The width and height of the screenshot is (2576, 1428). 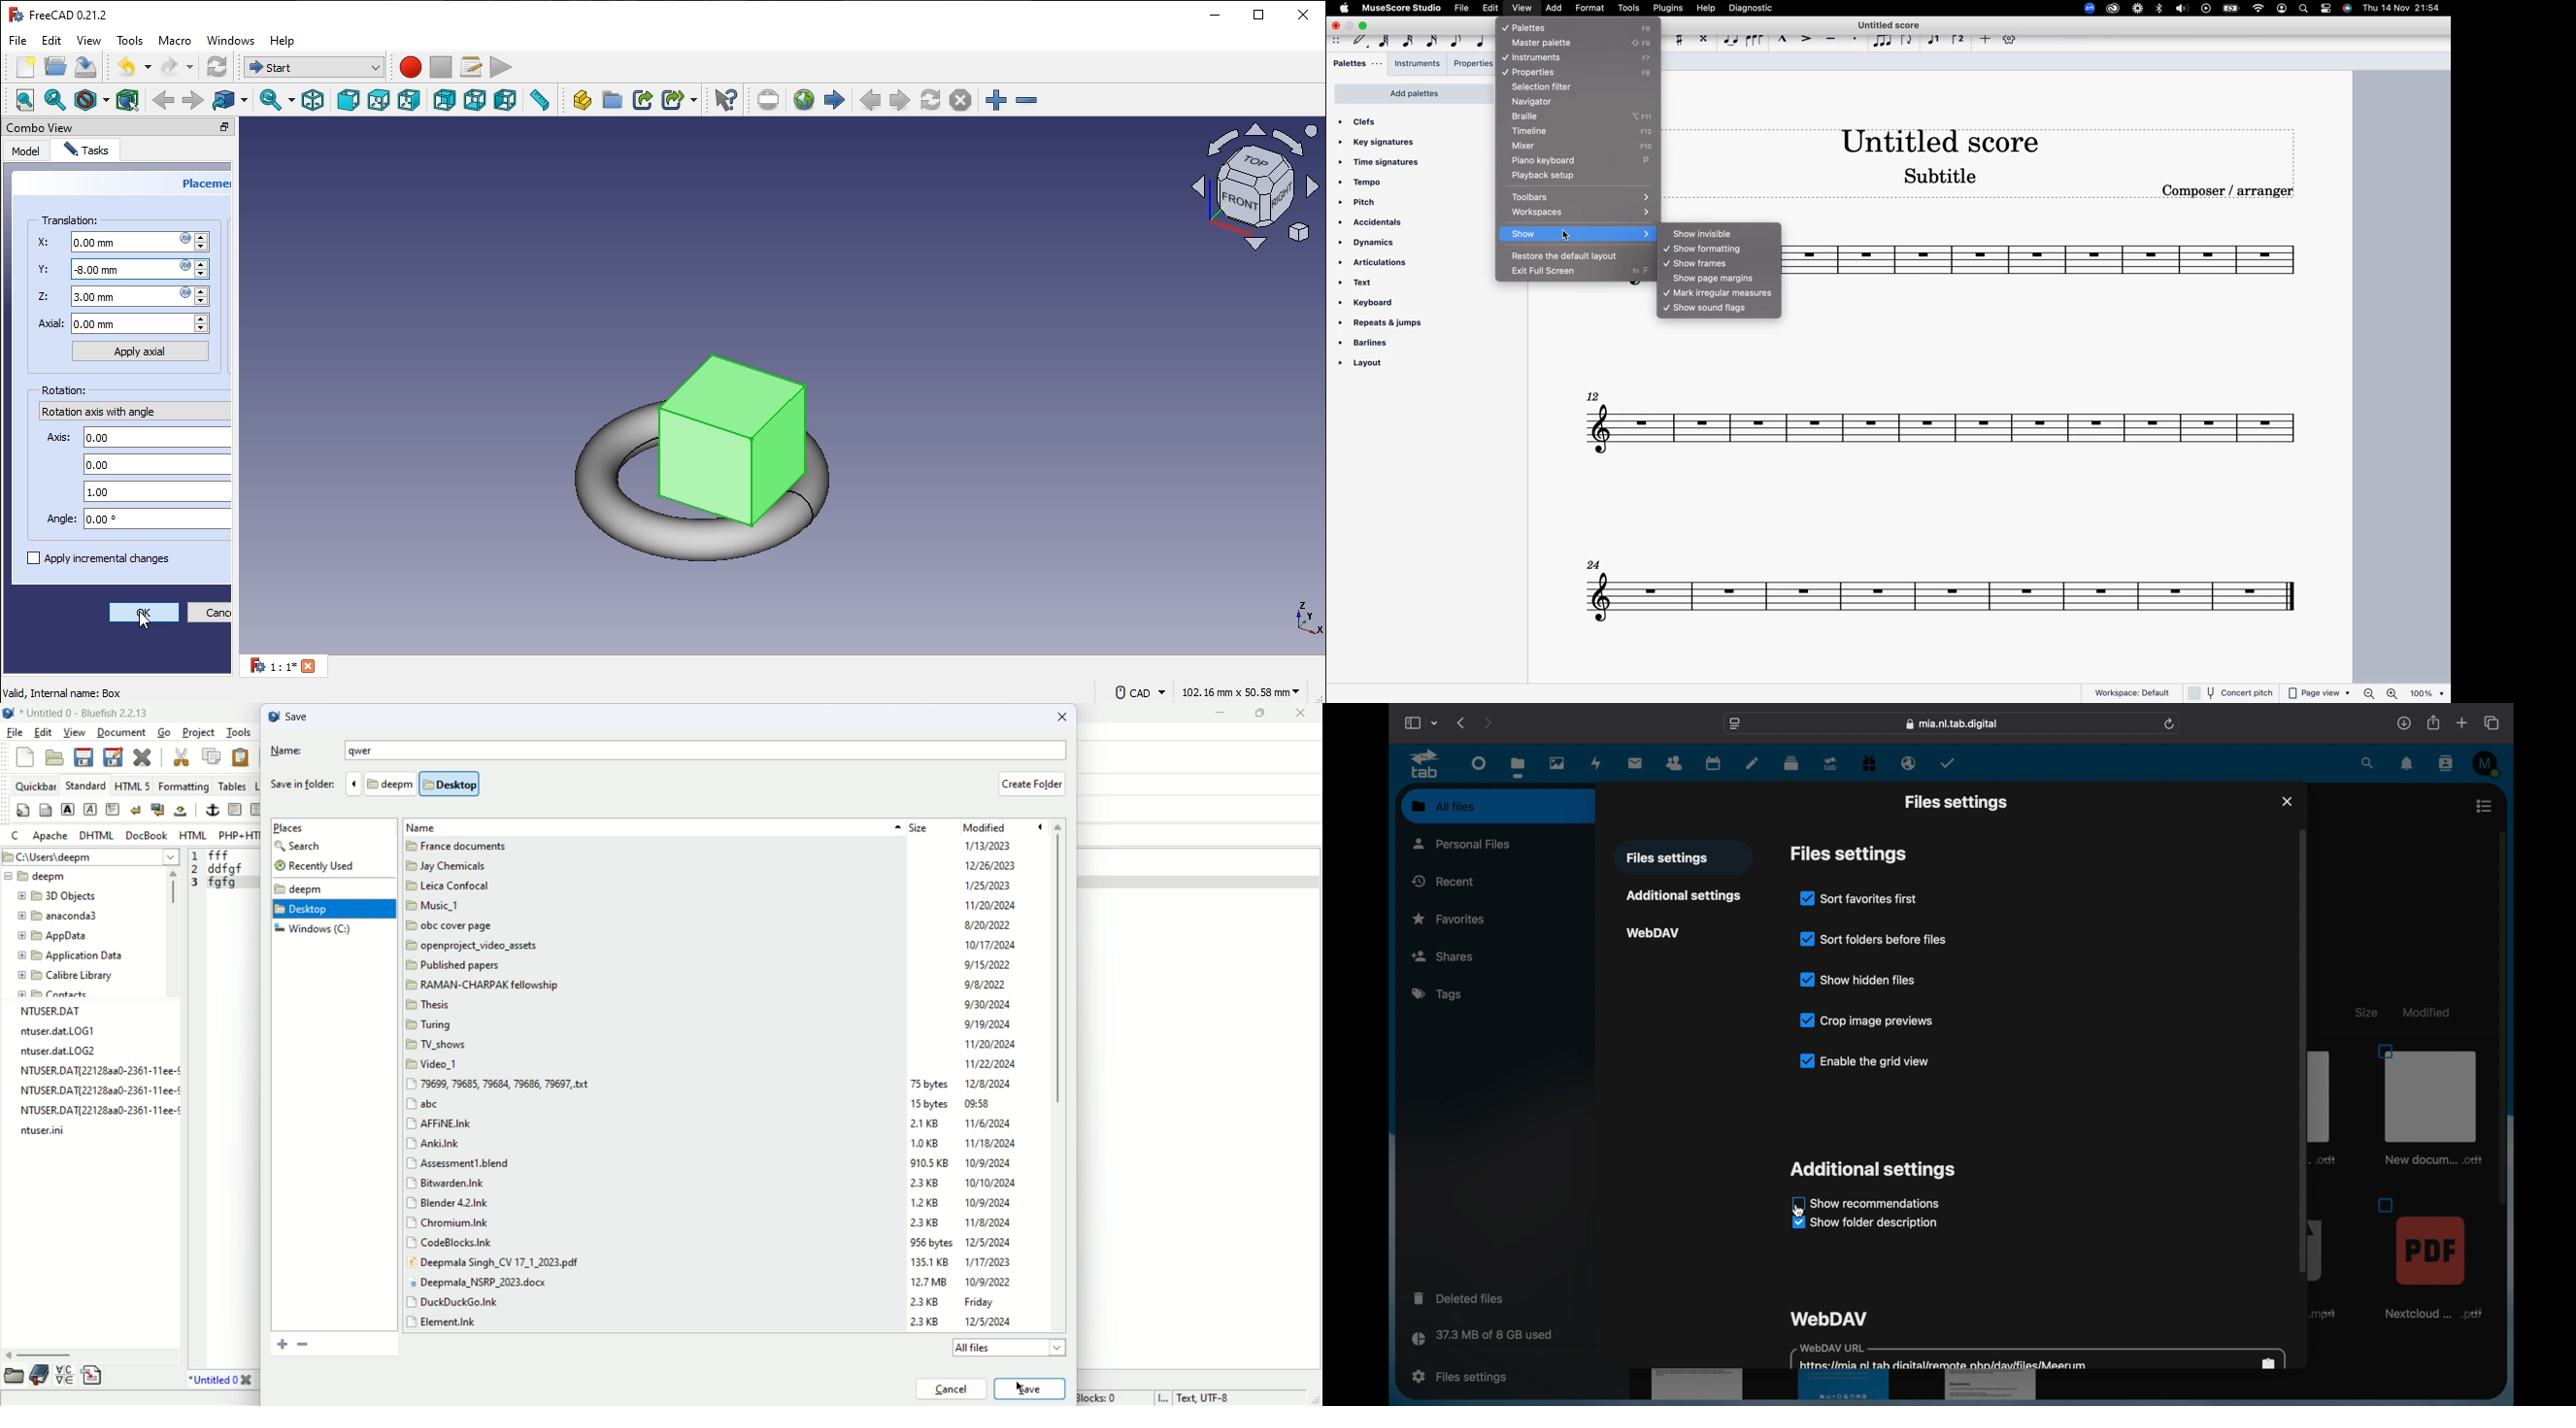 I want to click on execute macro recording, so click(x=500, y=68).